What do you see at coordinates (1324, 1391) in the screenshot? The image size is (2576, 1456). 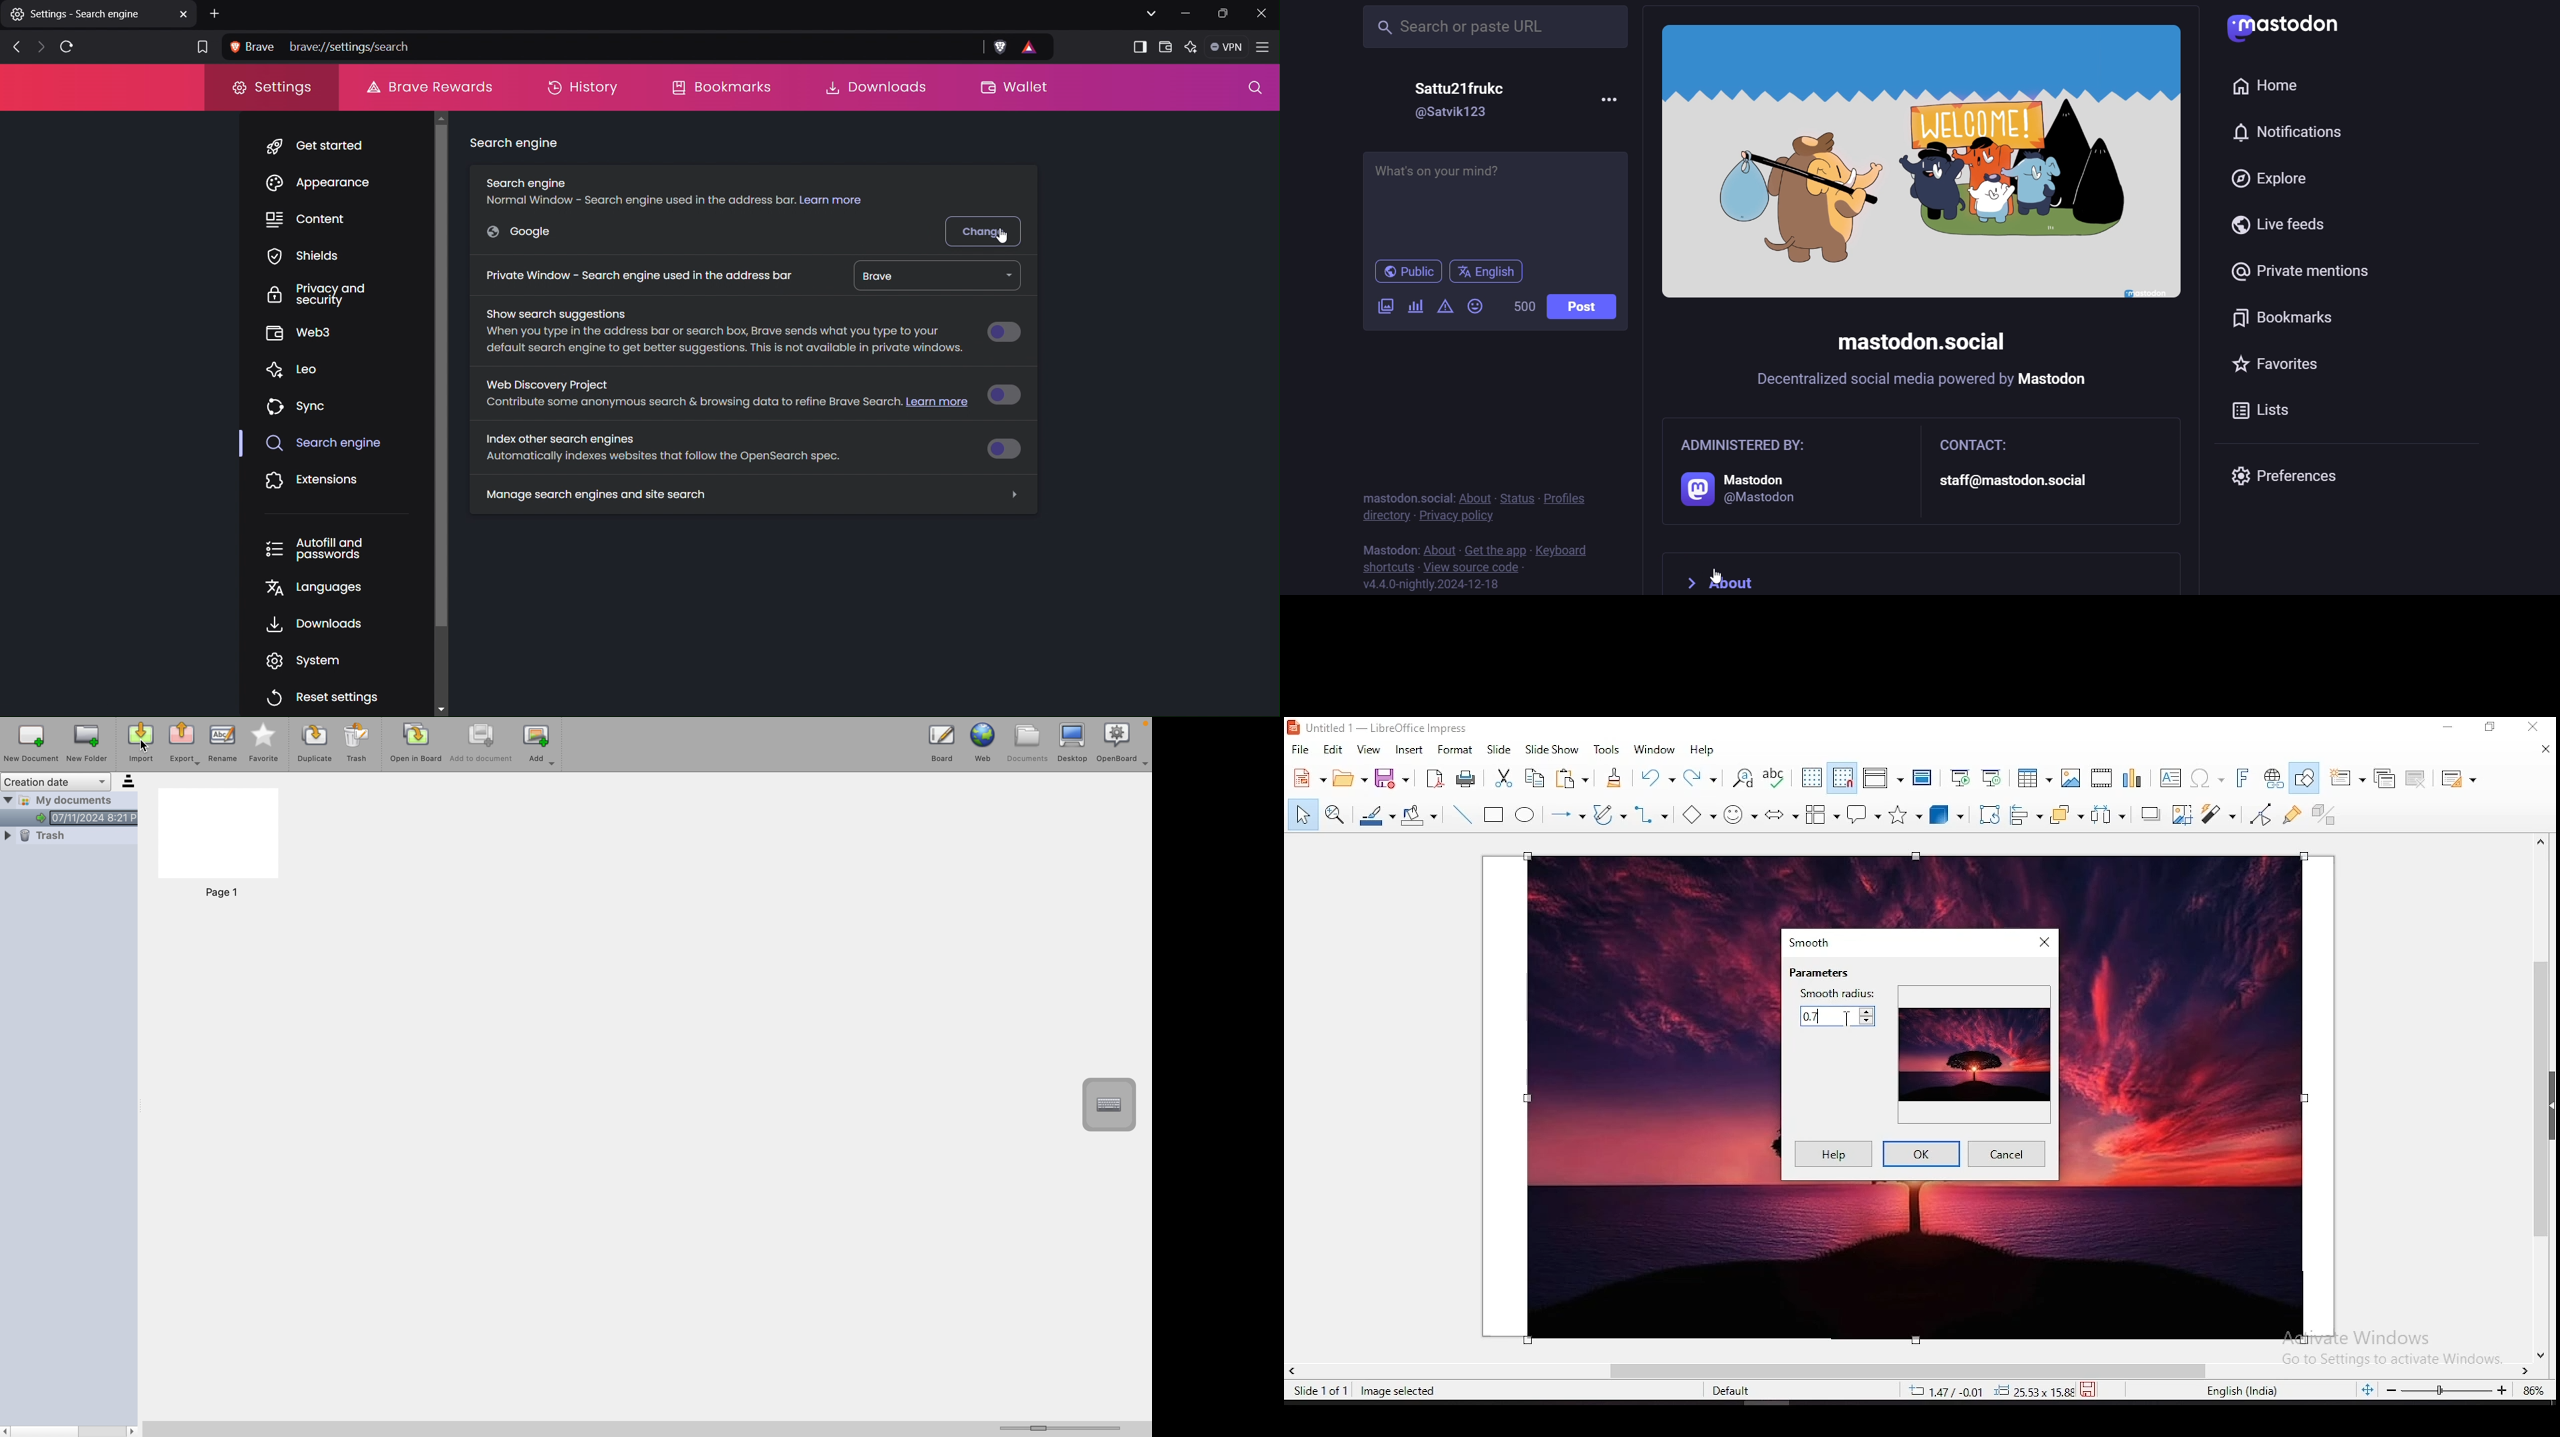 I see `slide 1 of 1` at bounding box center [1324, 1391].